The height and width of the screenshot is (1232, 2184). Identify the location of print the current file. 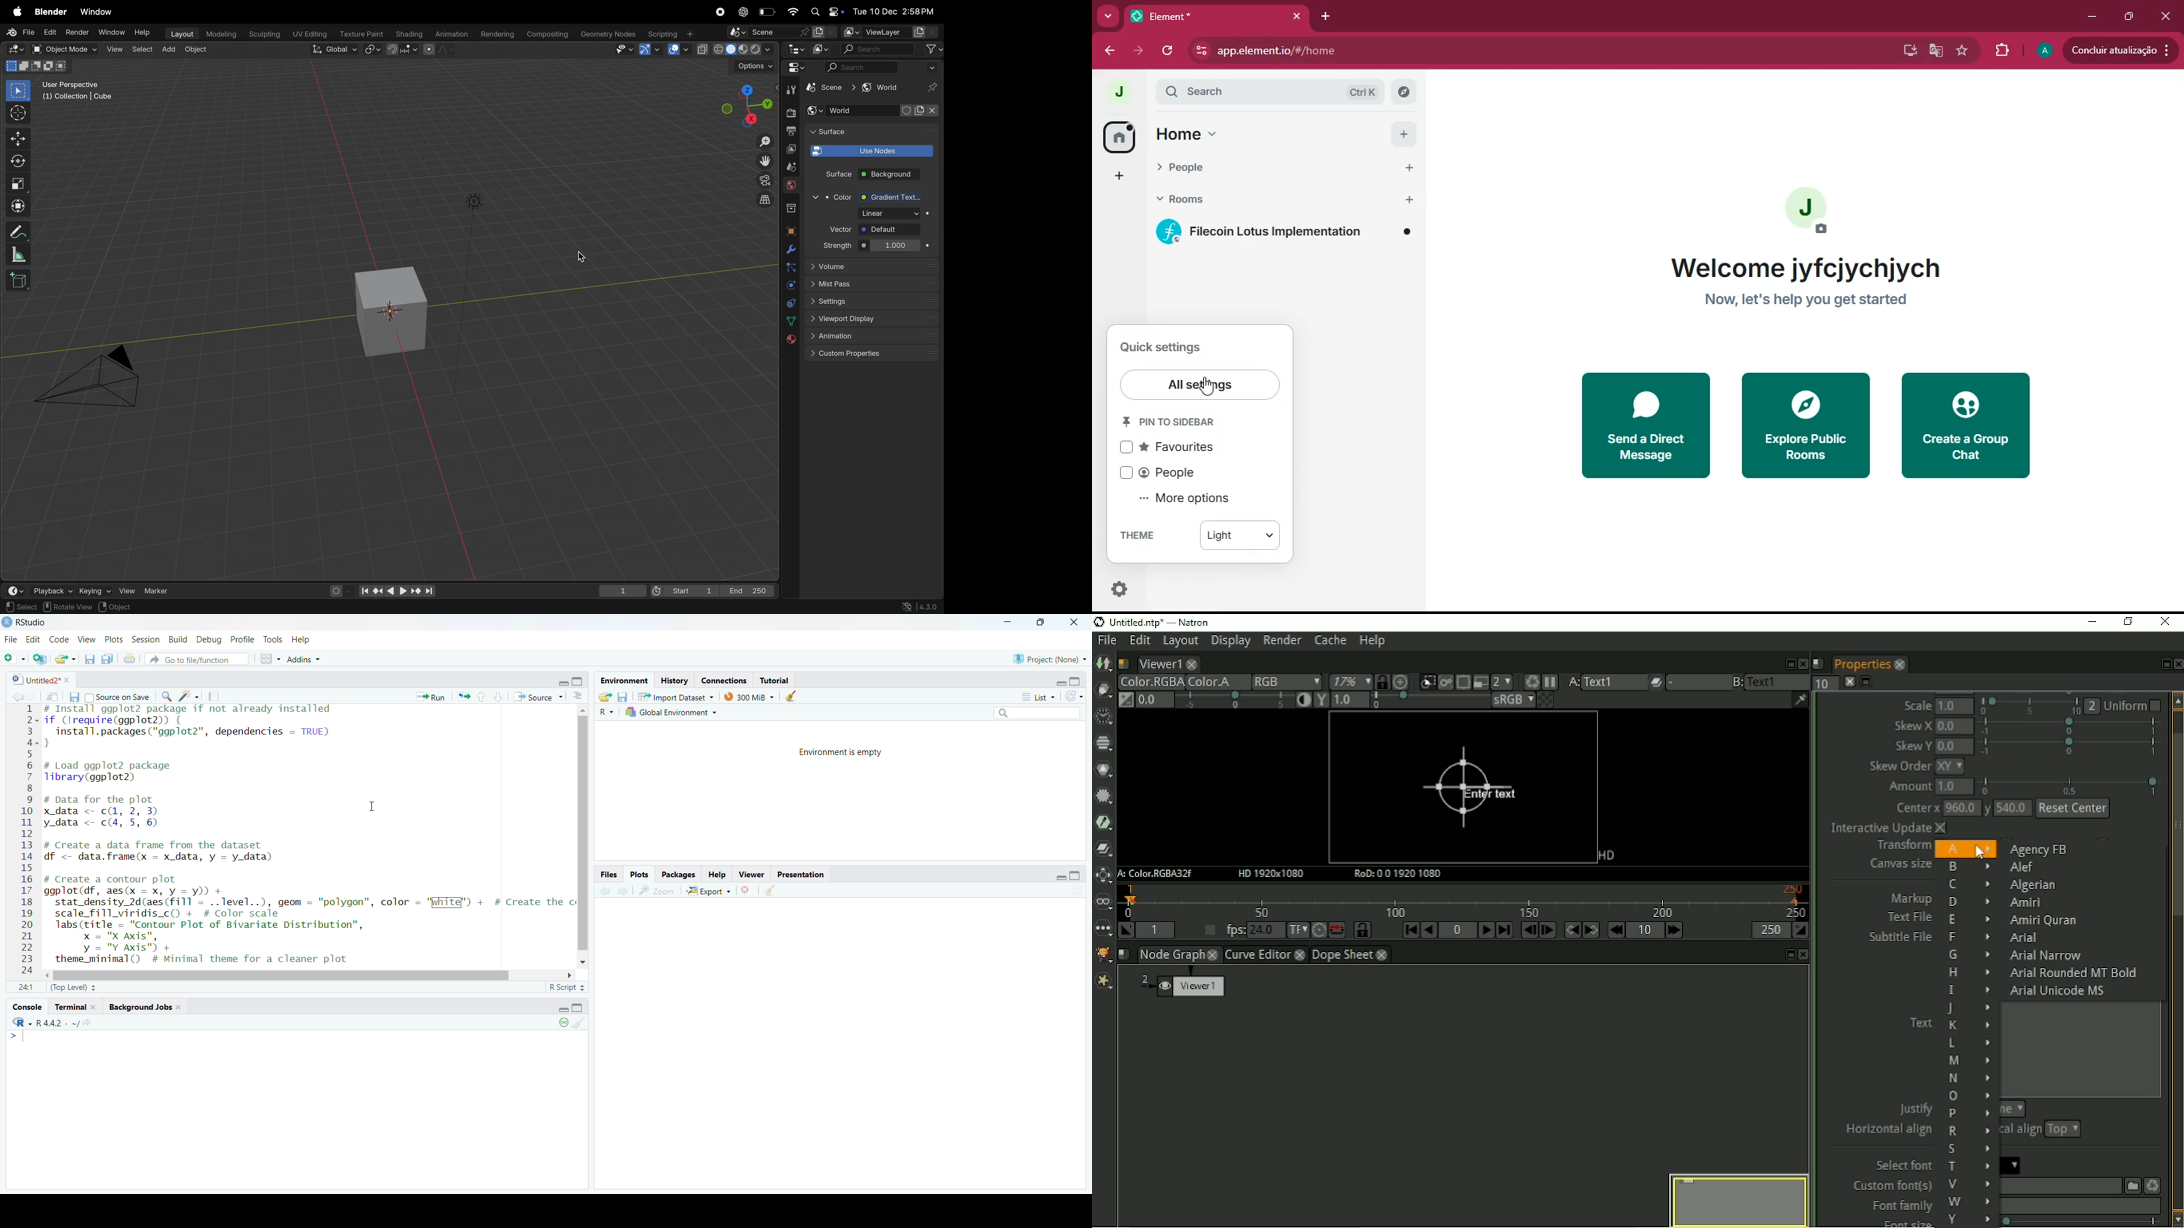
(127, 658).